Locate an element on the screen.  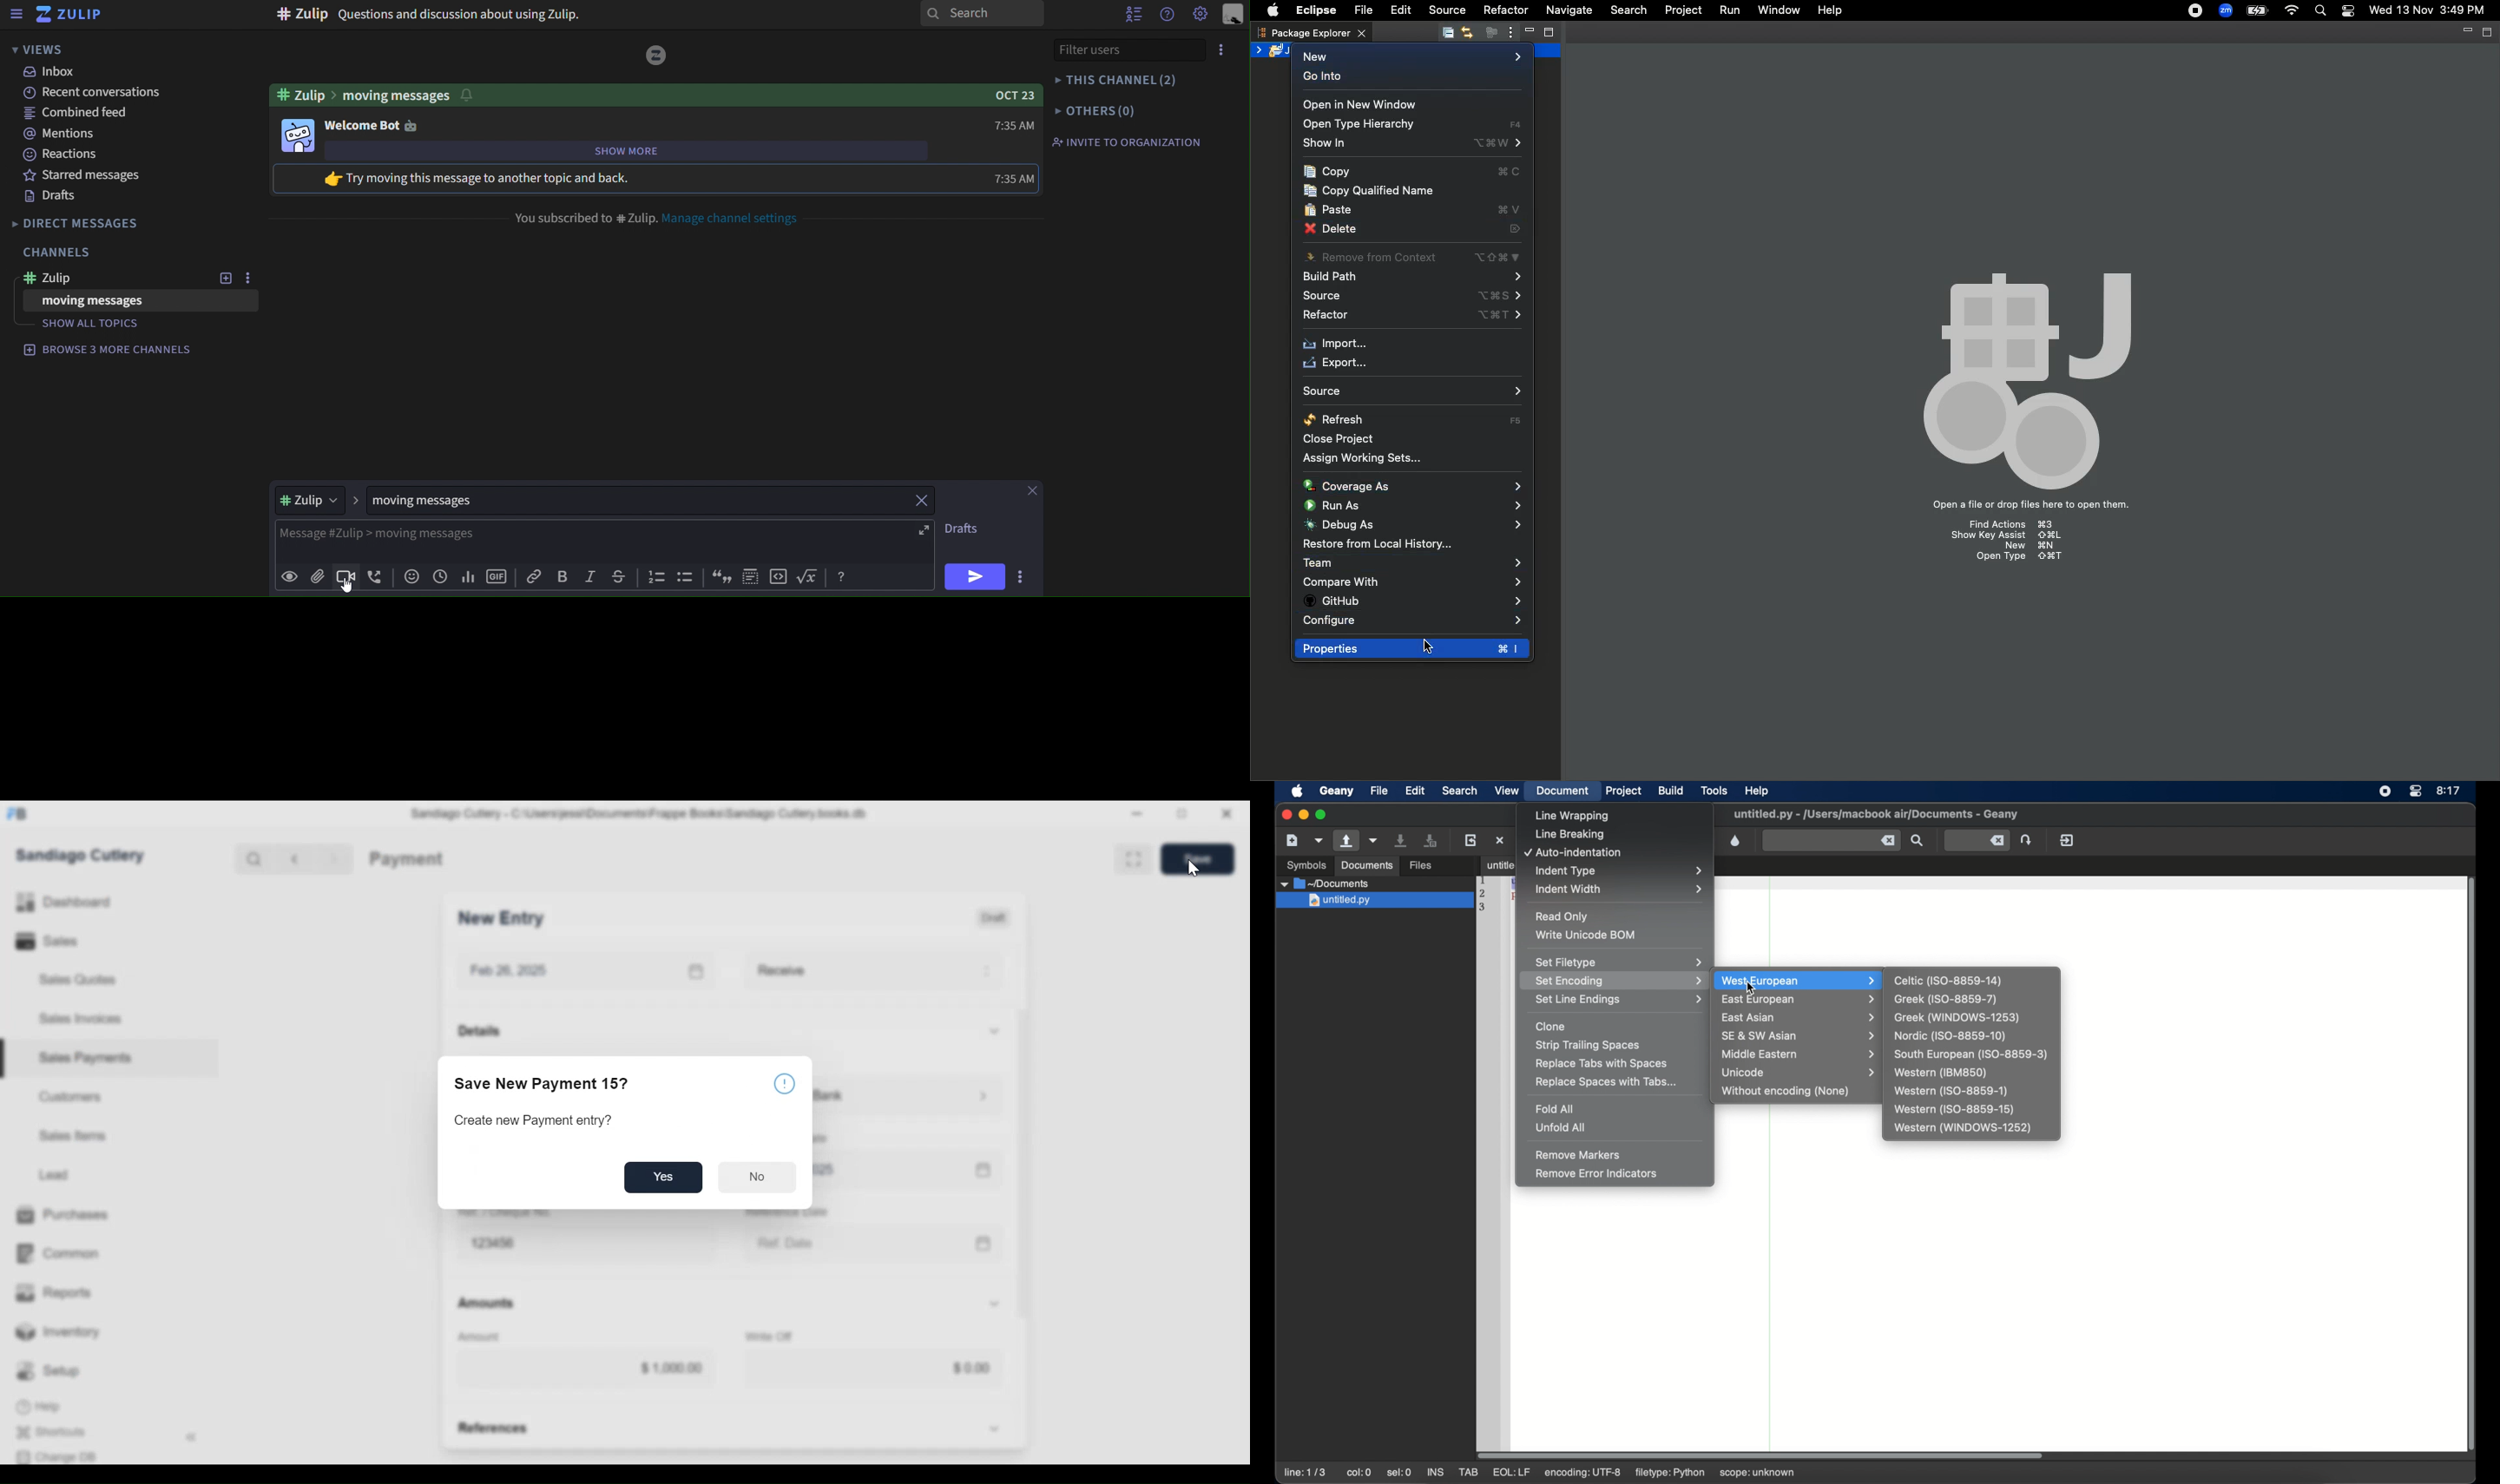
function is located at coordinates (809, 577).